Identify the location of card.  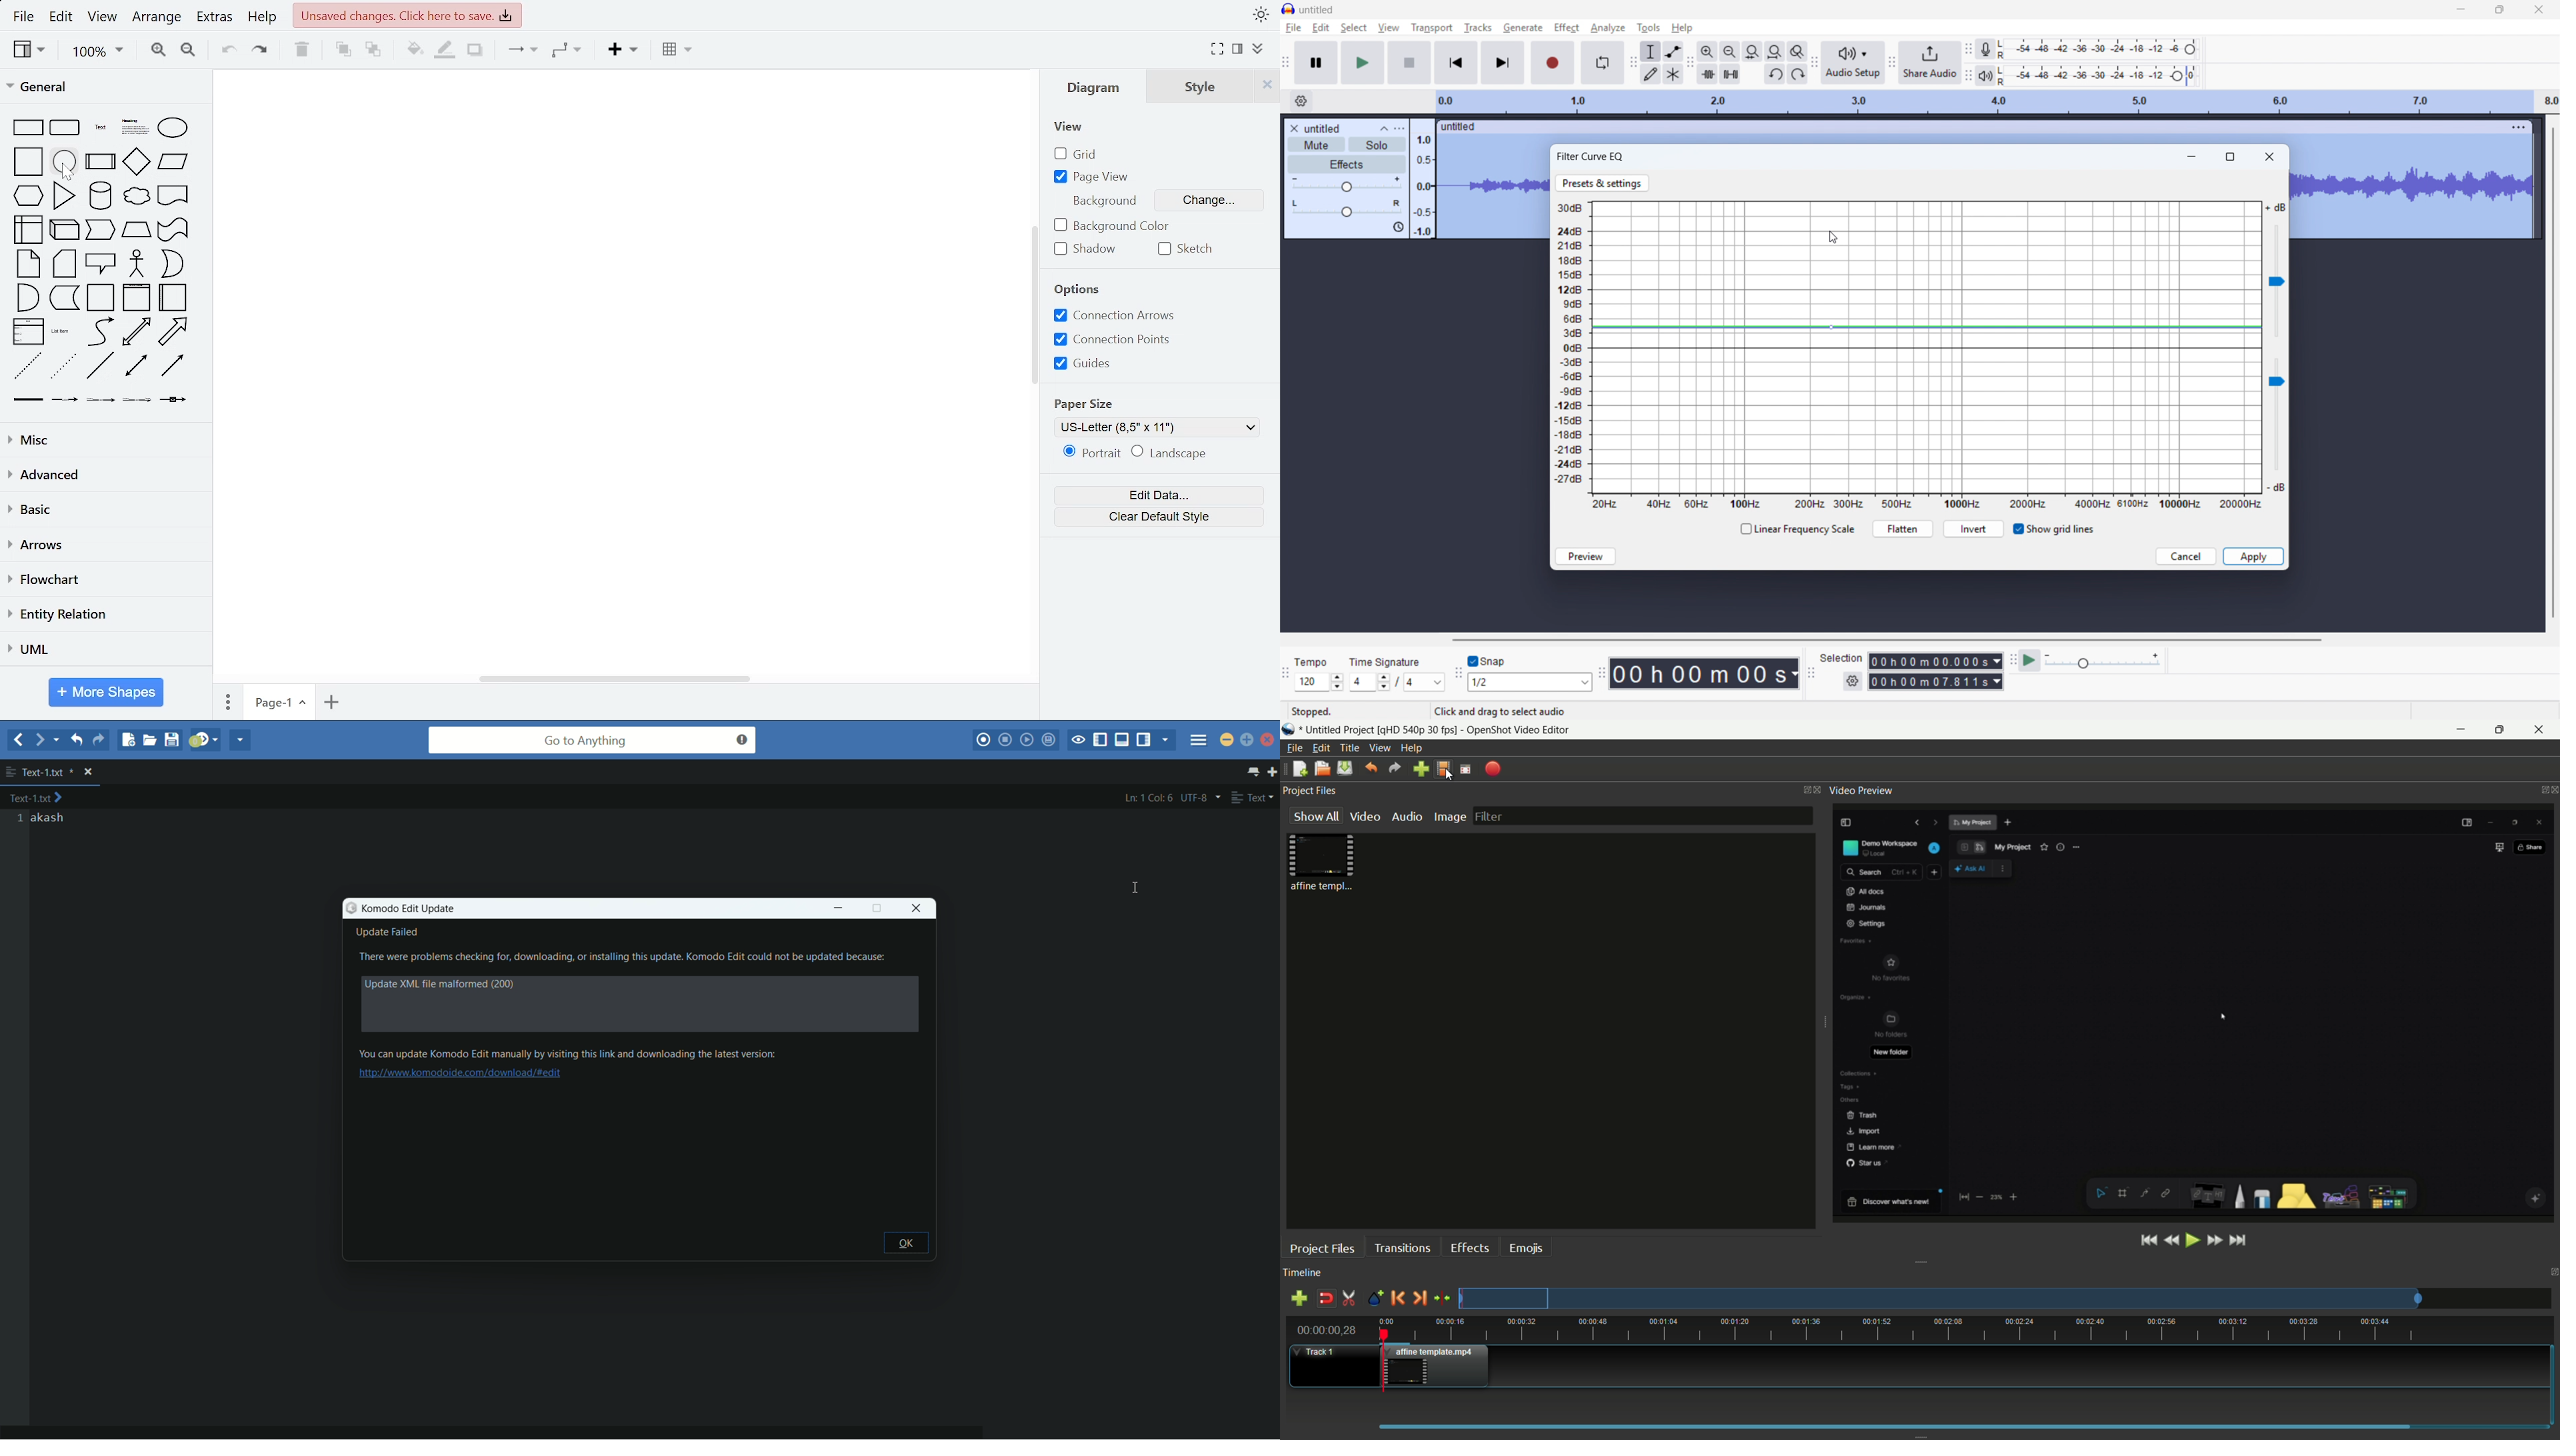
(64, 263).